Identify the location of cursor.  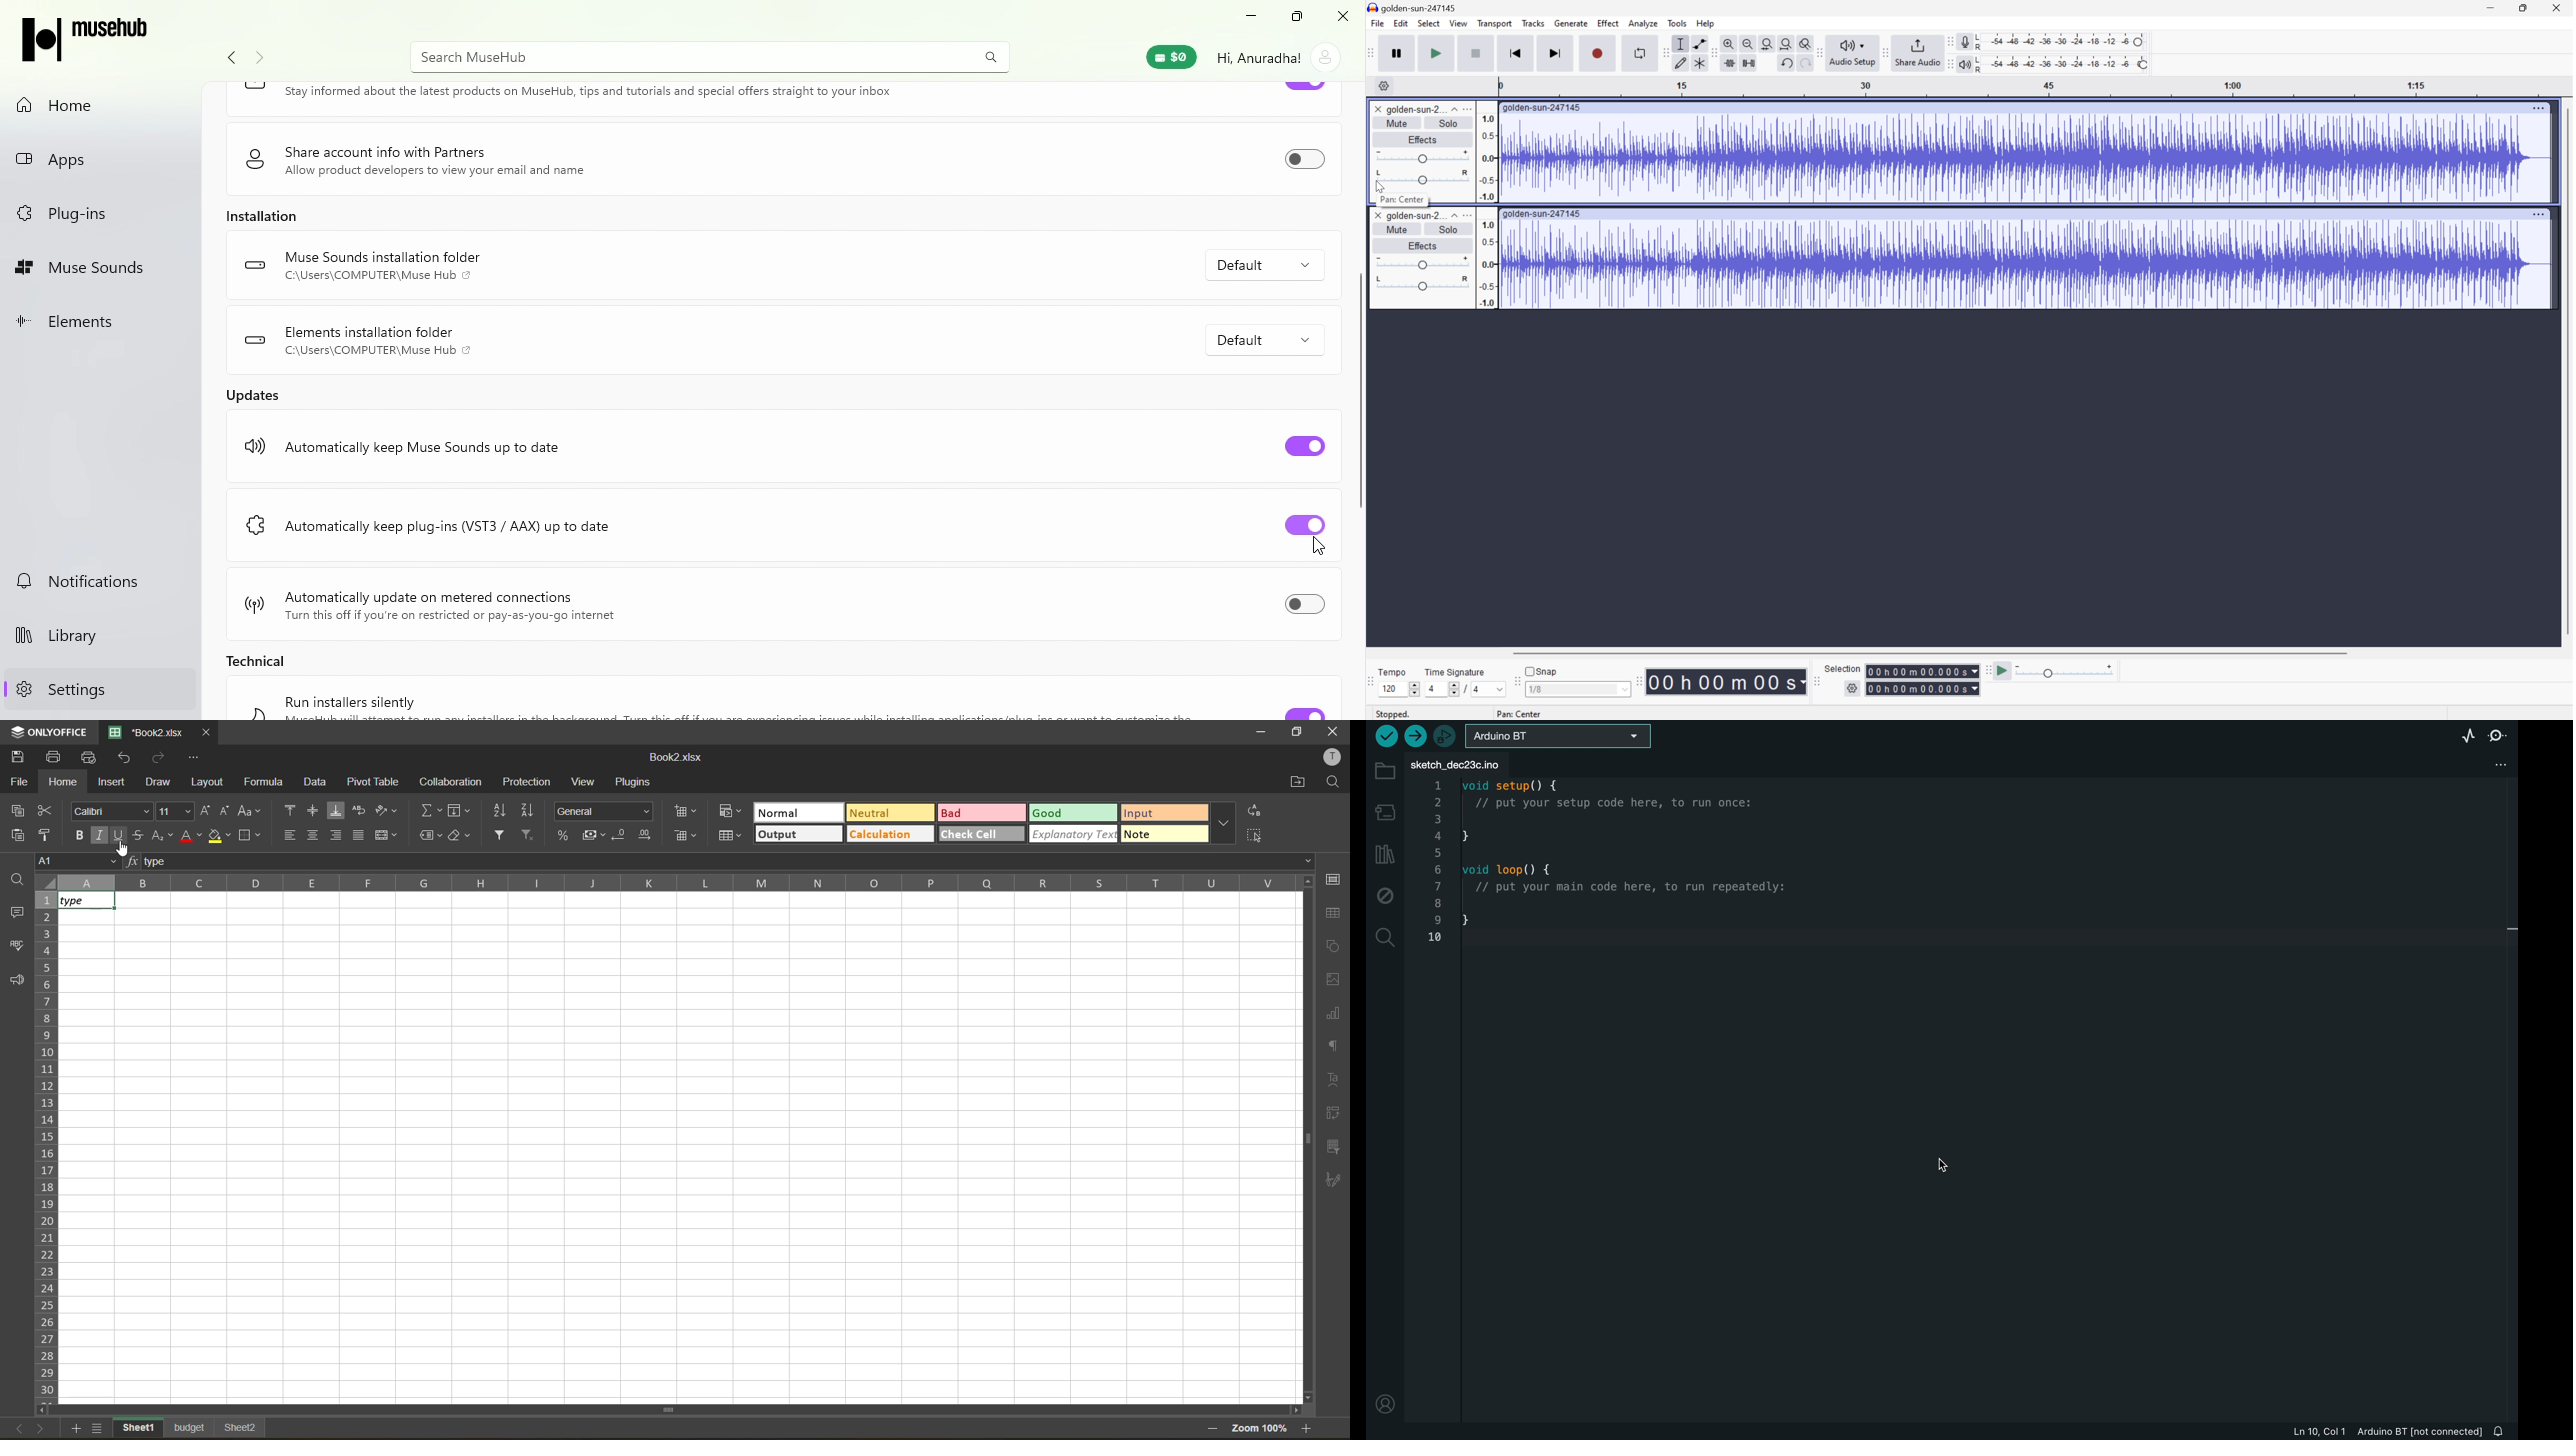
(1319, 547).